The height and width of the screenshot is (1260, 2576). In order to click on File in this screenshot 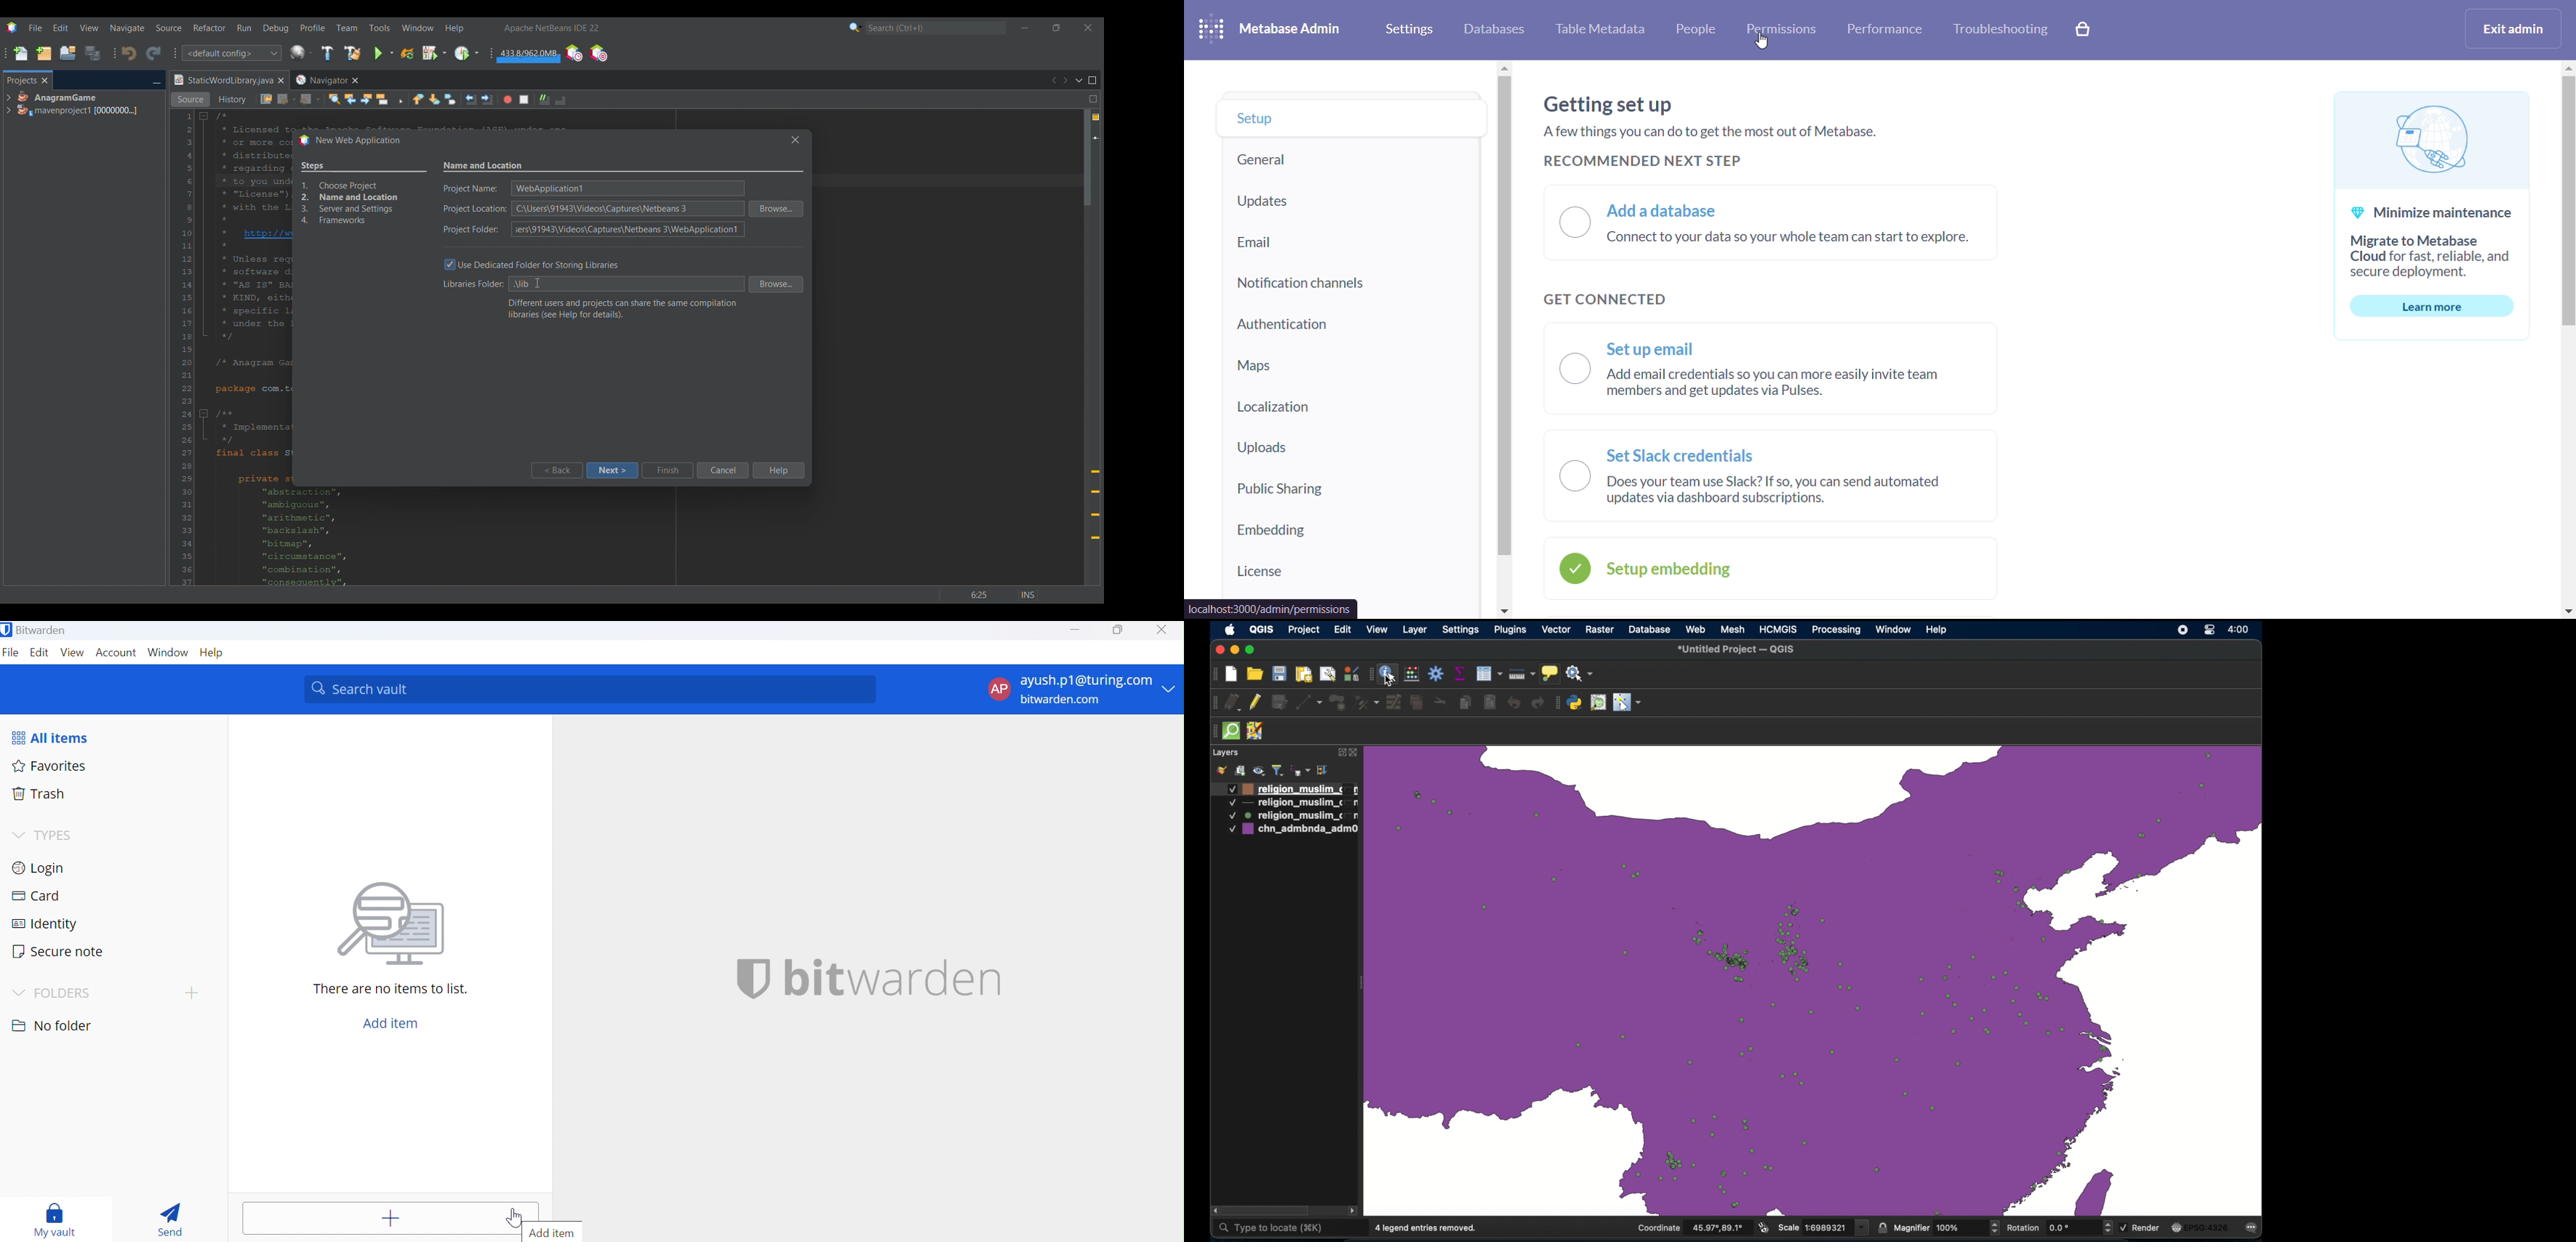, I will do `click(11, 654)`.